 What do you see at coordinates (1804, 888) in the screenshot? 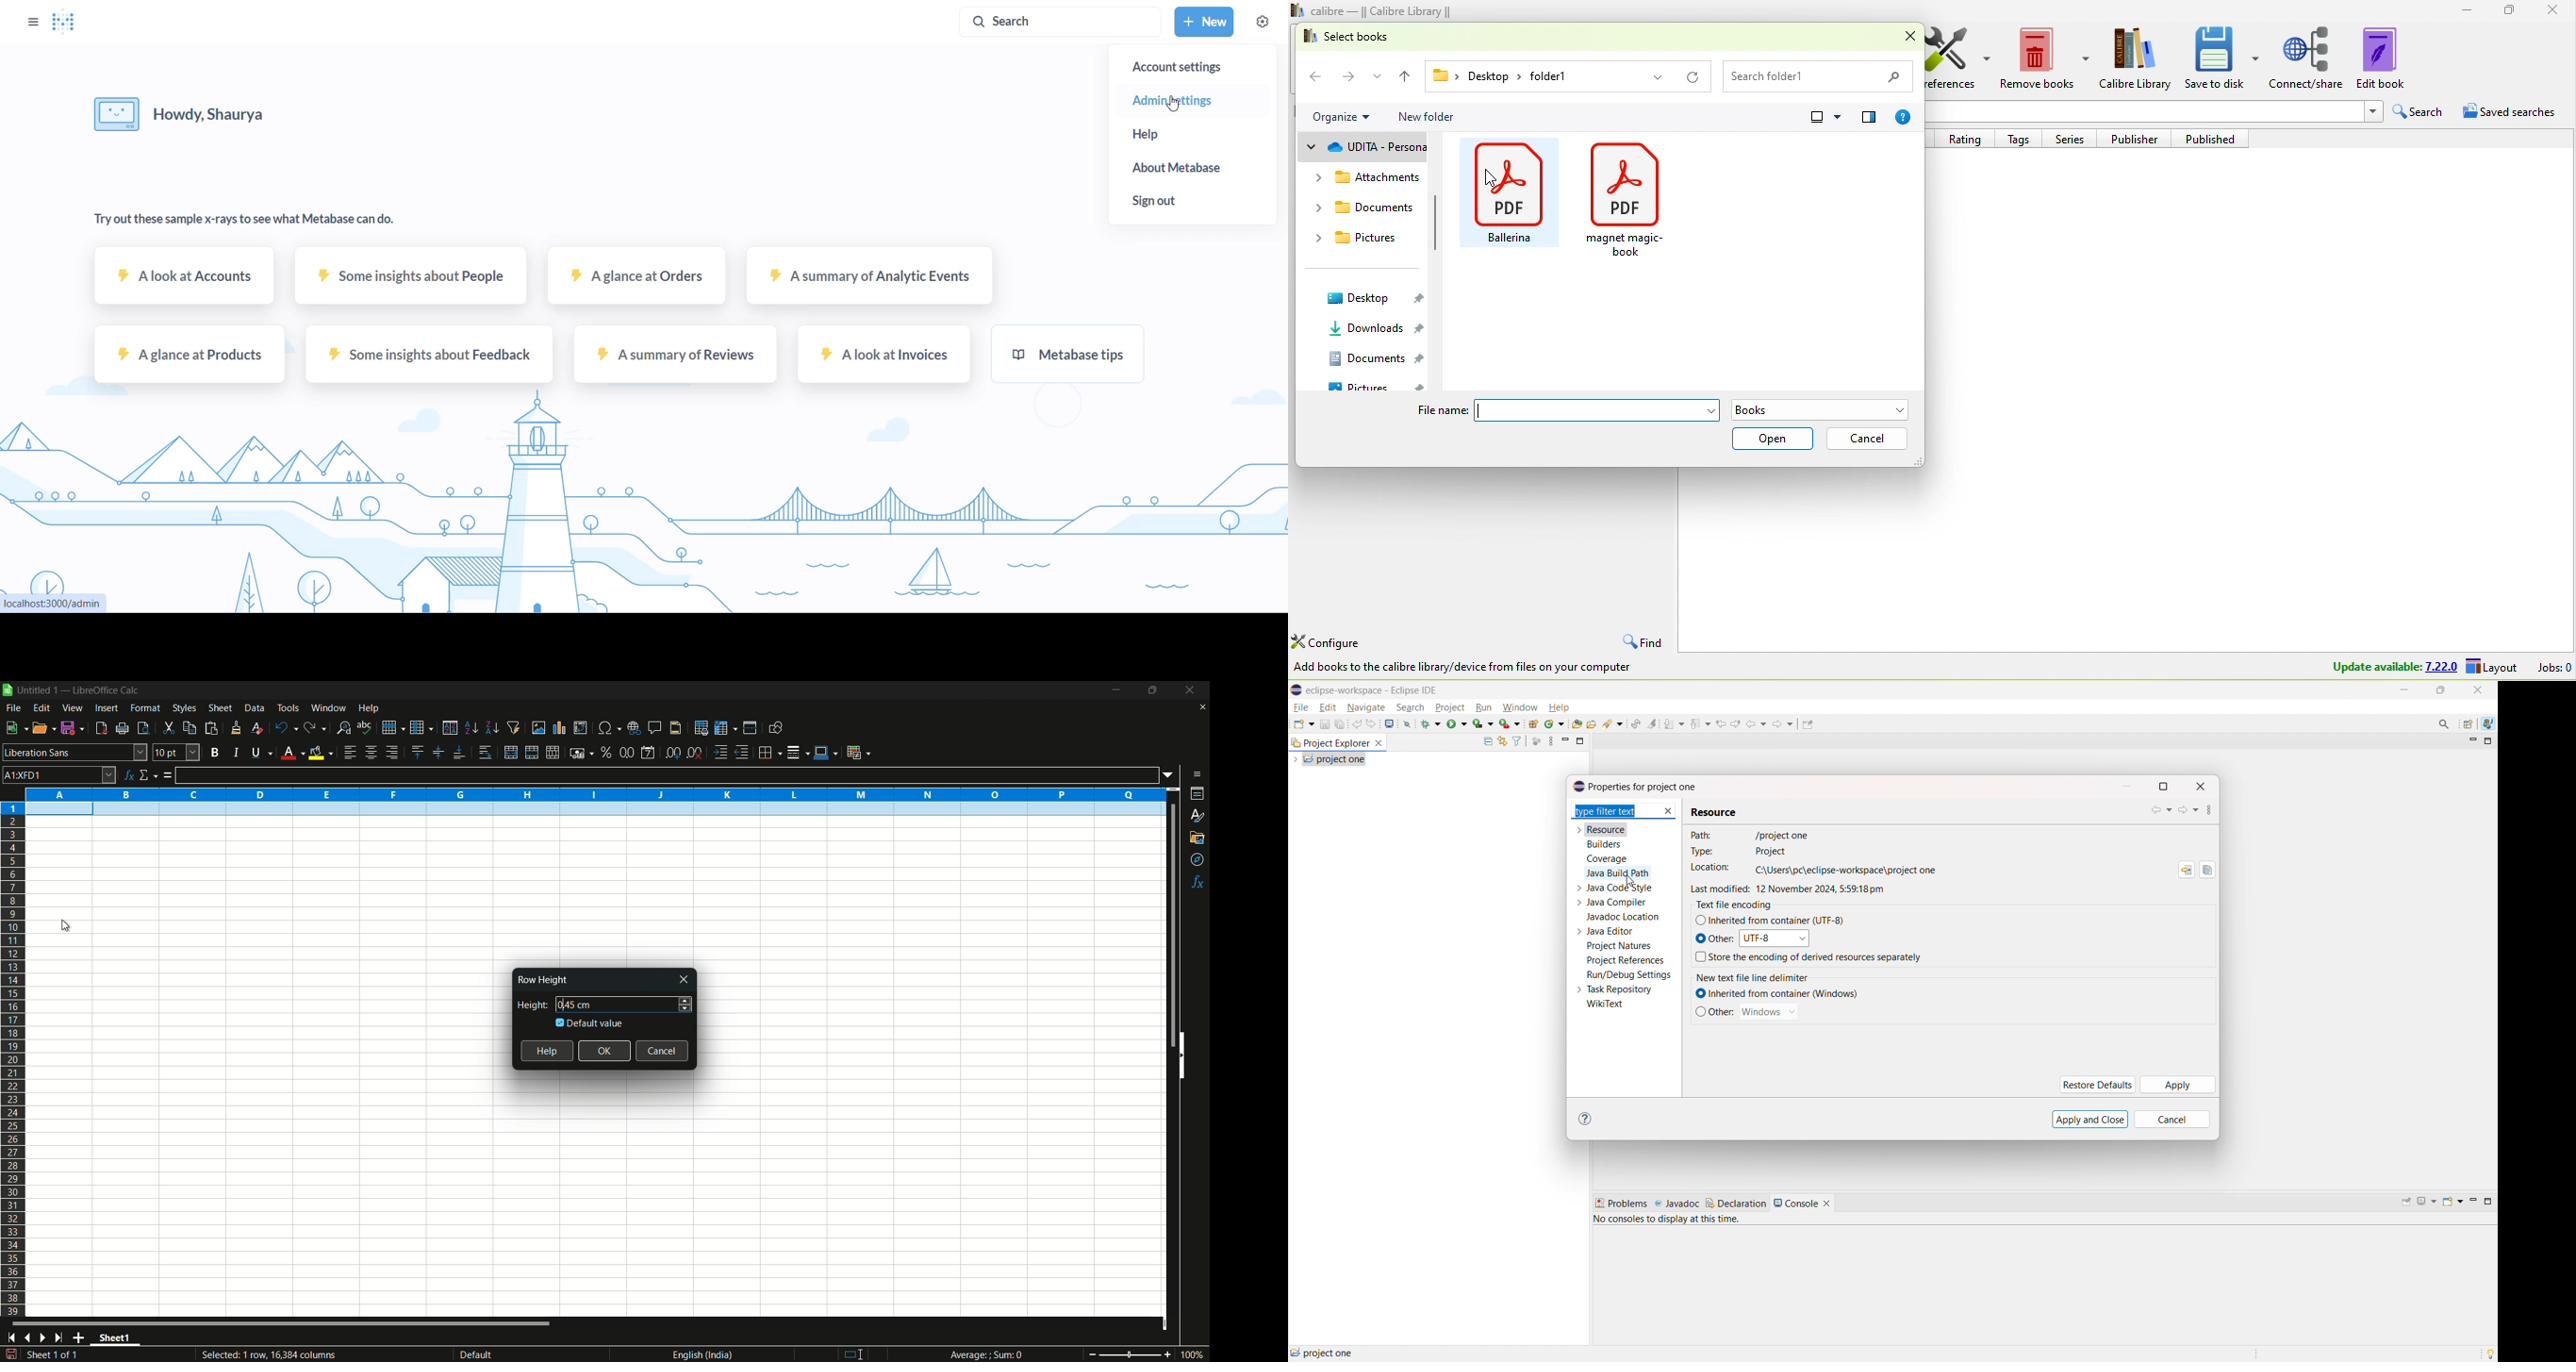
I see `Last modified: 12 November 2024. 5:59:18 pm` at bounding box center [1804, 888].